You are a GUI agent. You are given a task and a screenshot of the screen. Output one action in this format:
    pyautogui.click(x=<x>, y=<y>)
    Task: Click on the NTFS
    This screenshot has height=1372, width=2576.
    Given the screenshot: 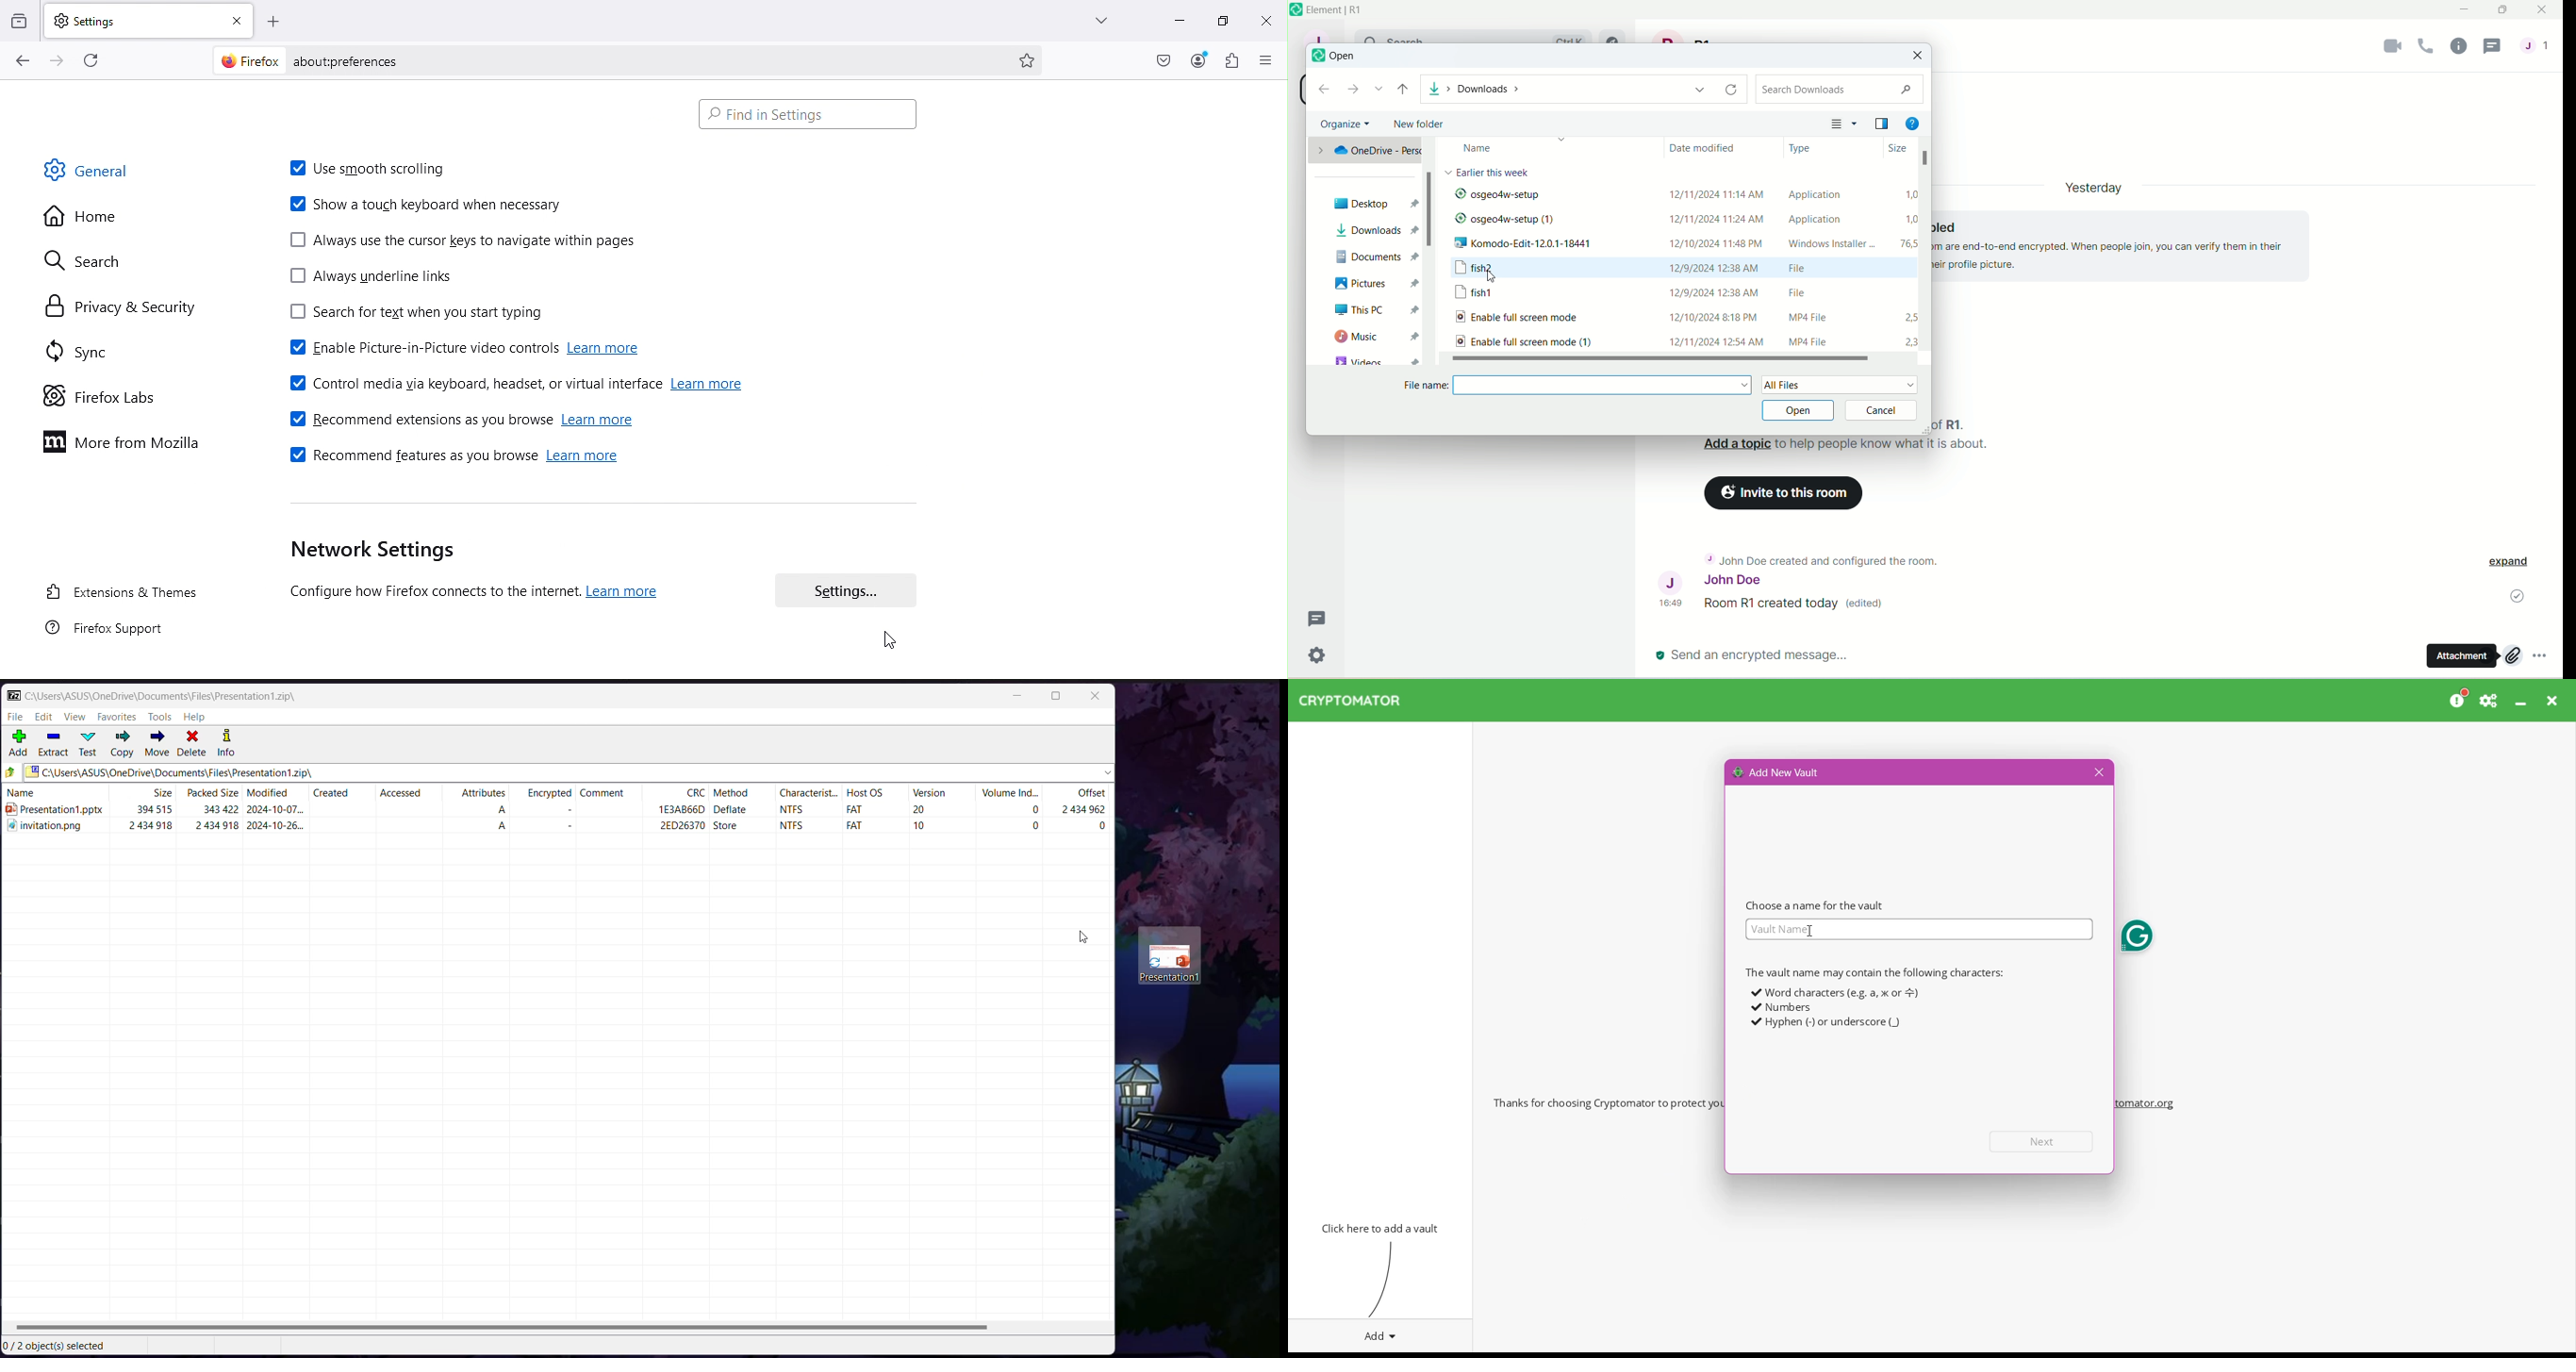 What is the action you would take?
    pyautogui.click(x=794, y=828)
    